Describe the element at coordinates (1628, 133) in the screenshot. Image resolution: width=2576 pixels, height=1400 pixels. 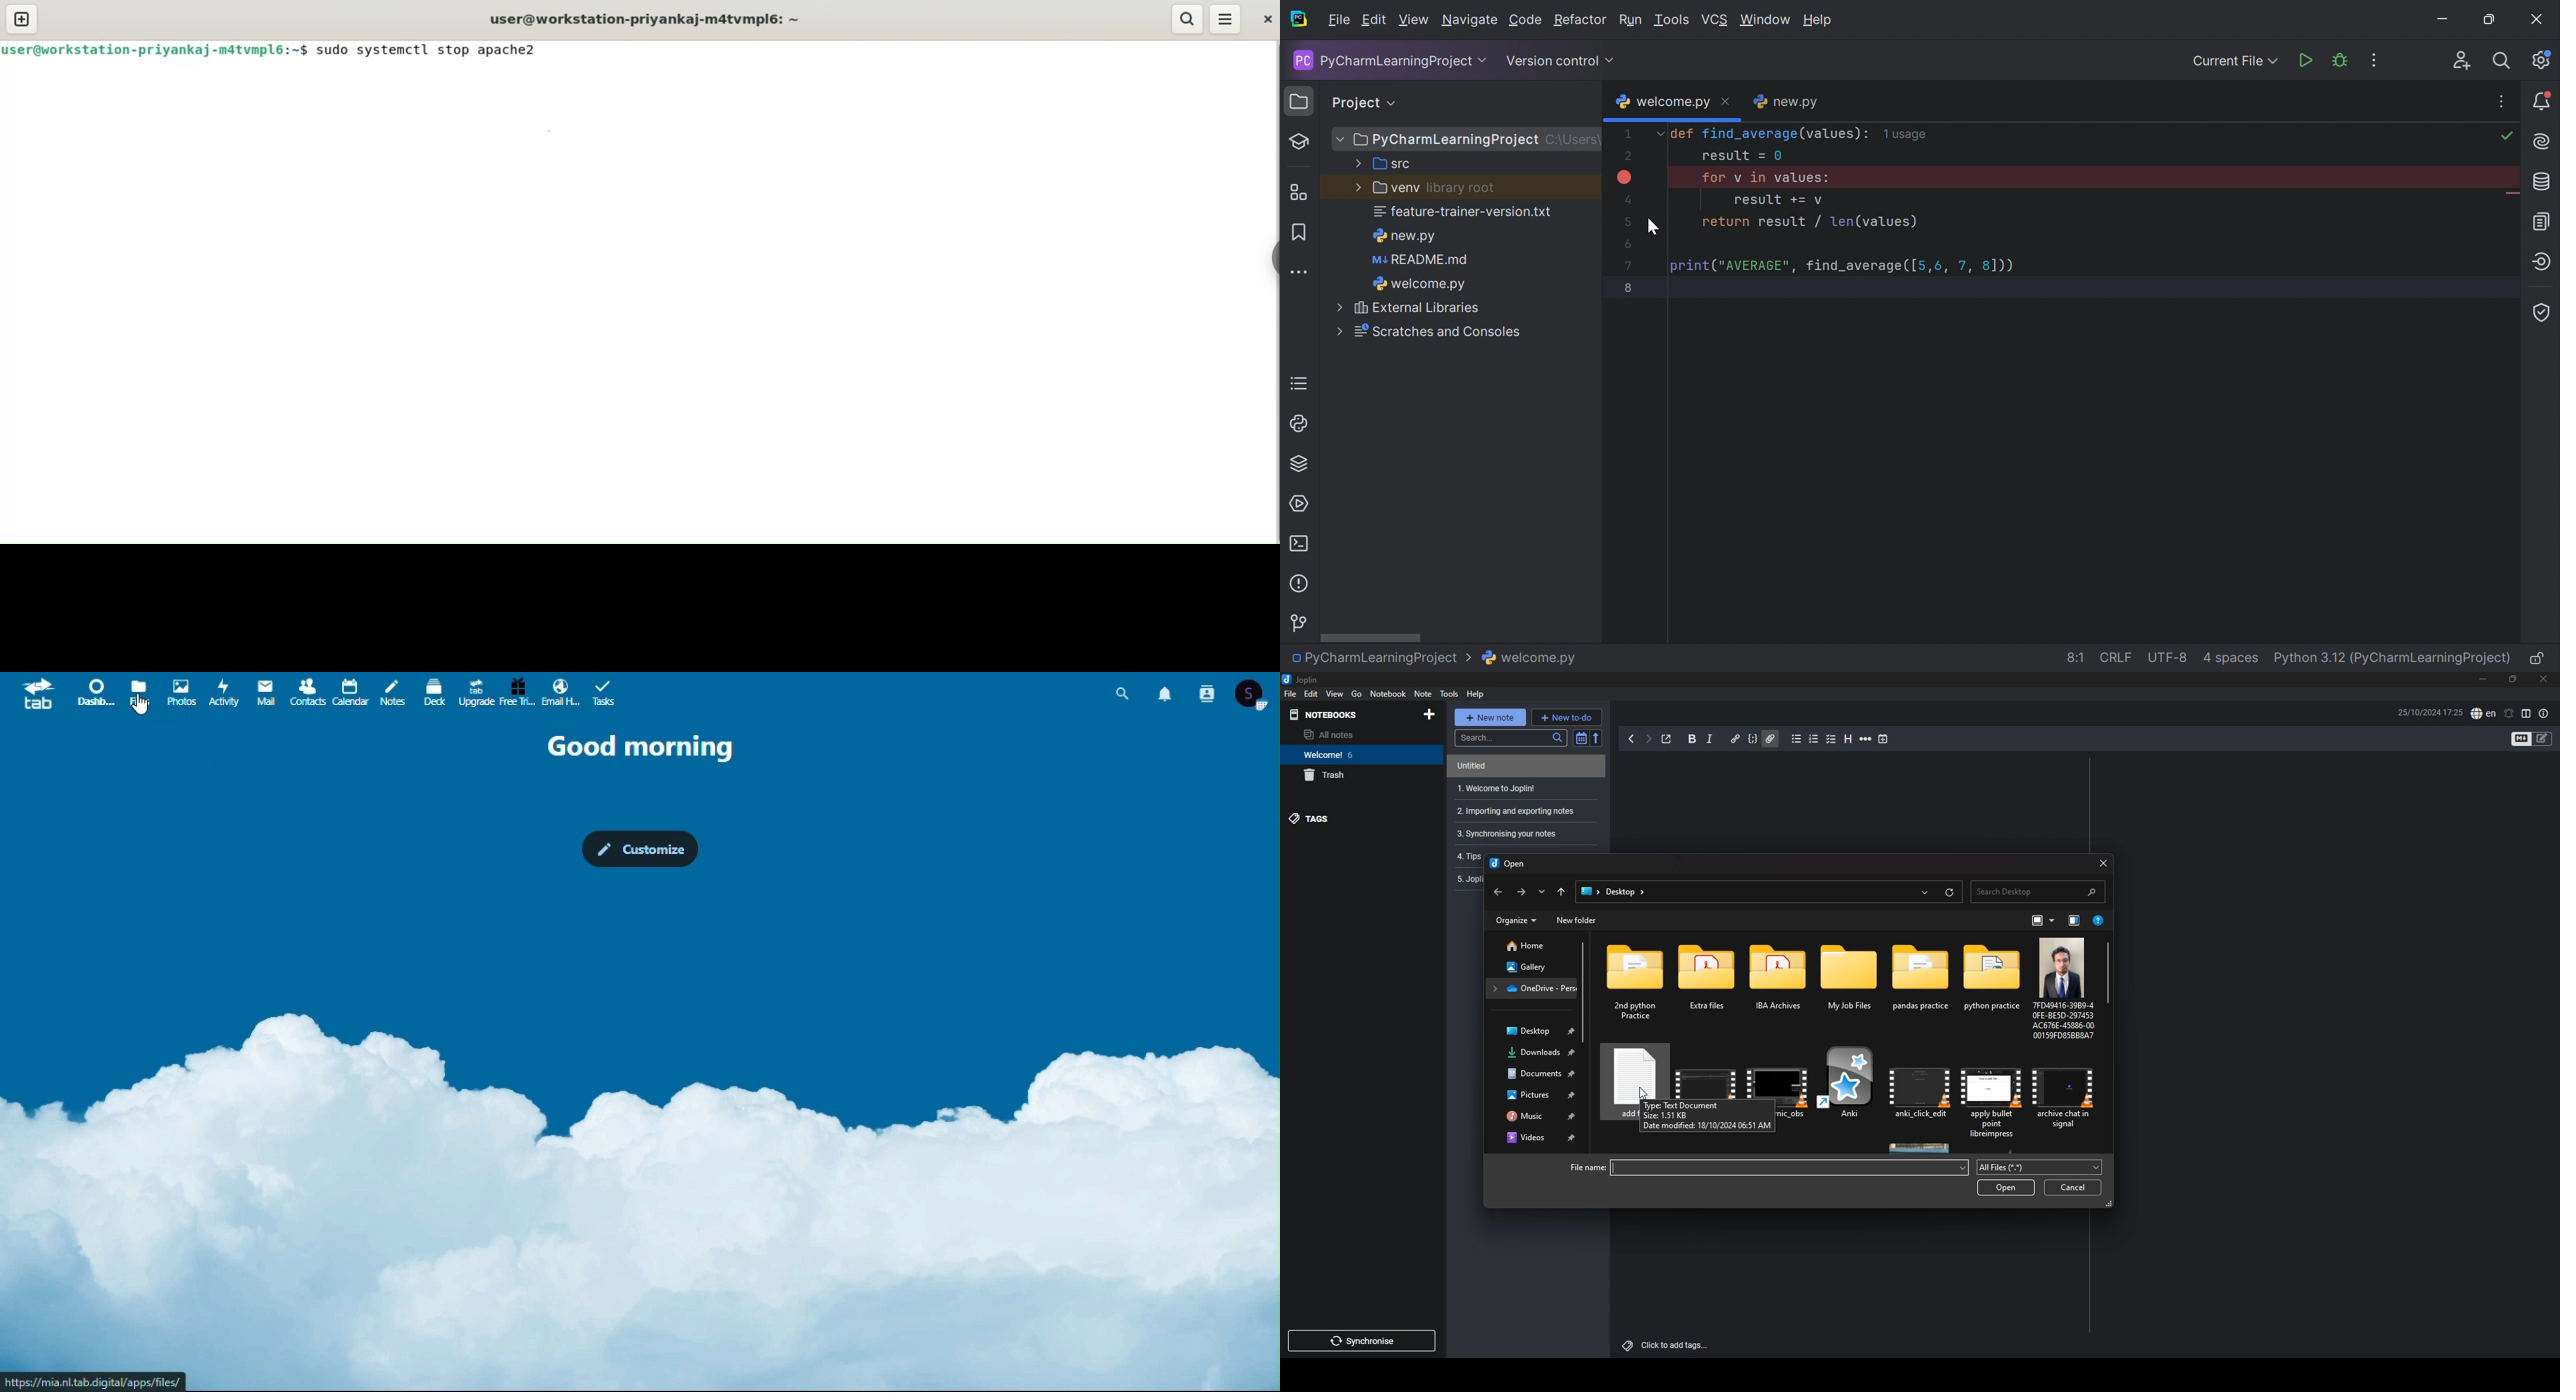
I see `1` at that location.